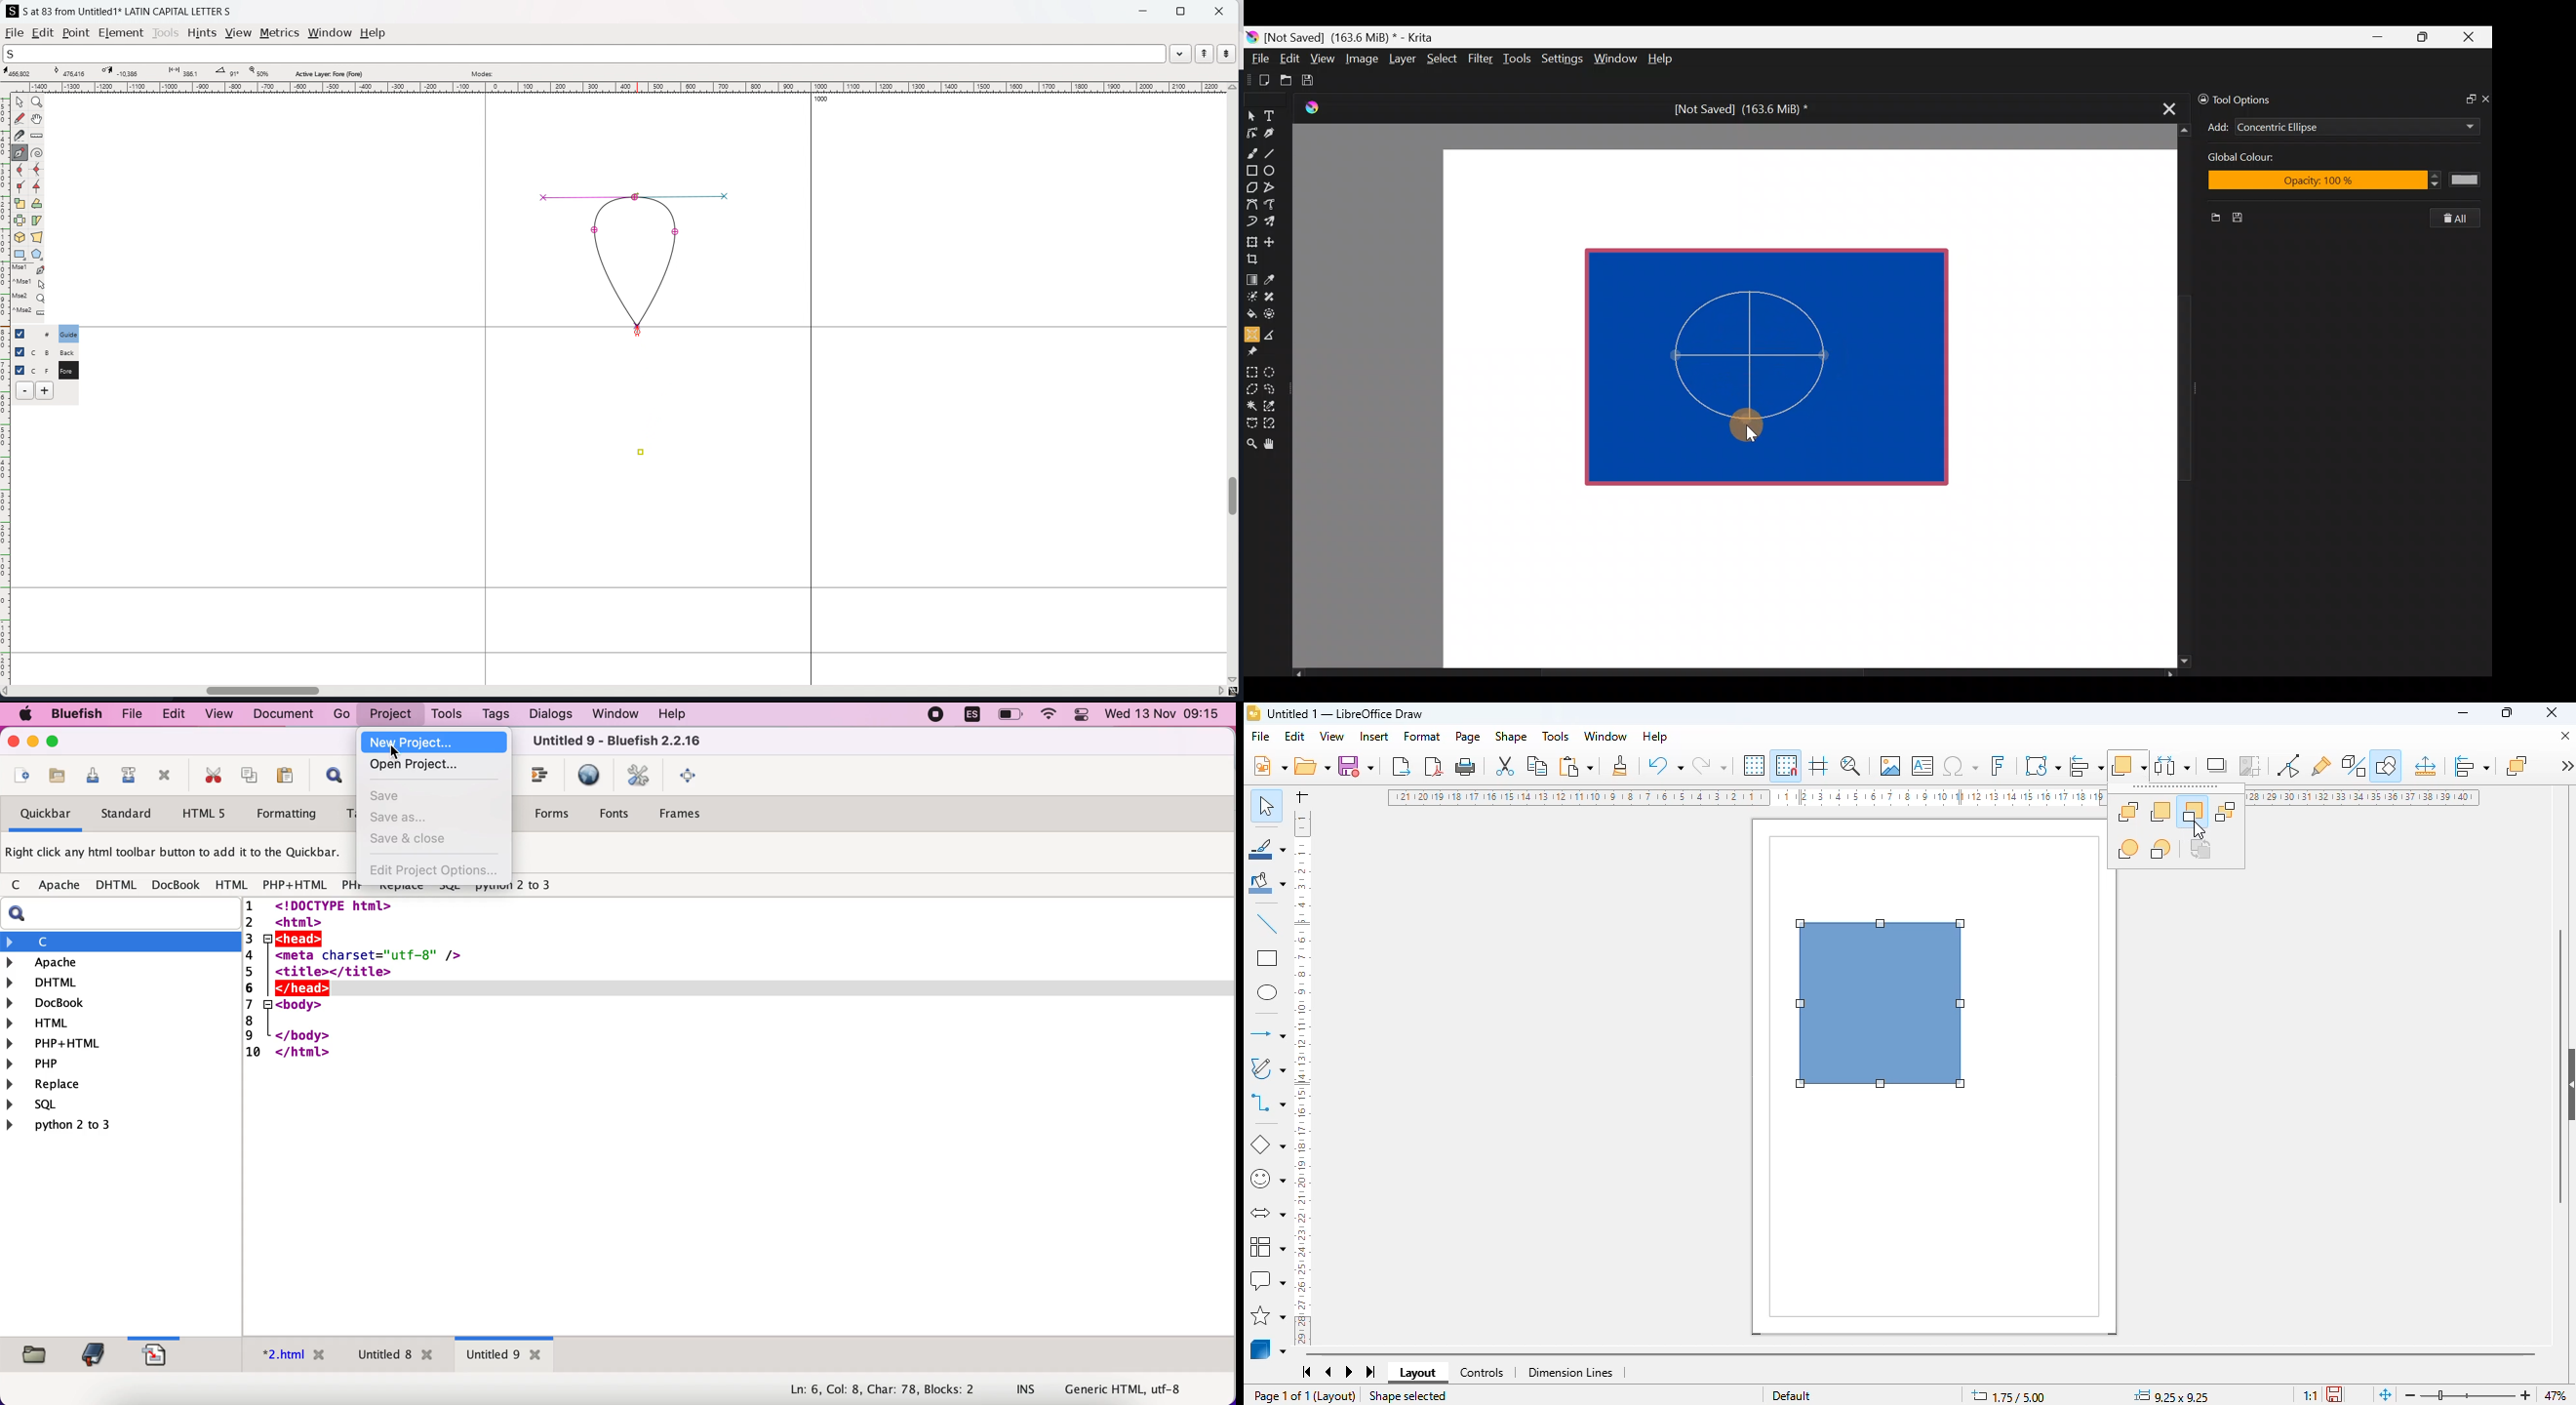 This screenshot has height=1428, width=2576. What do you see at coordinates (1272, 312) in the screenshot?
I see `Enclose & fill tool` at bounding box center [1272, 312].